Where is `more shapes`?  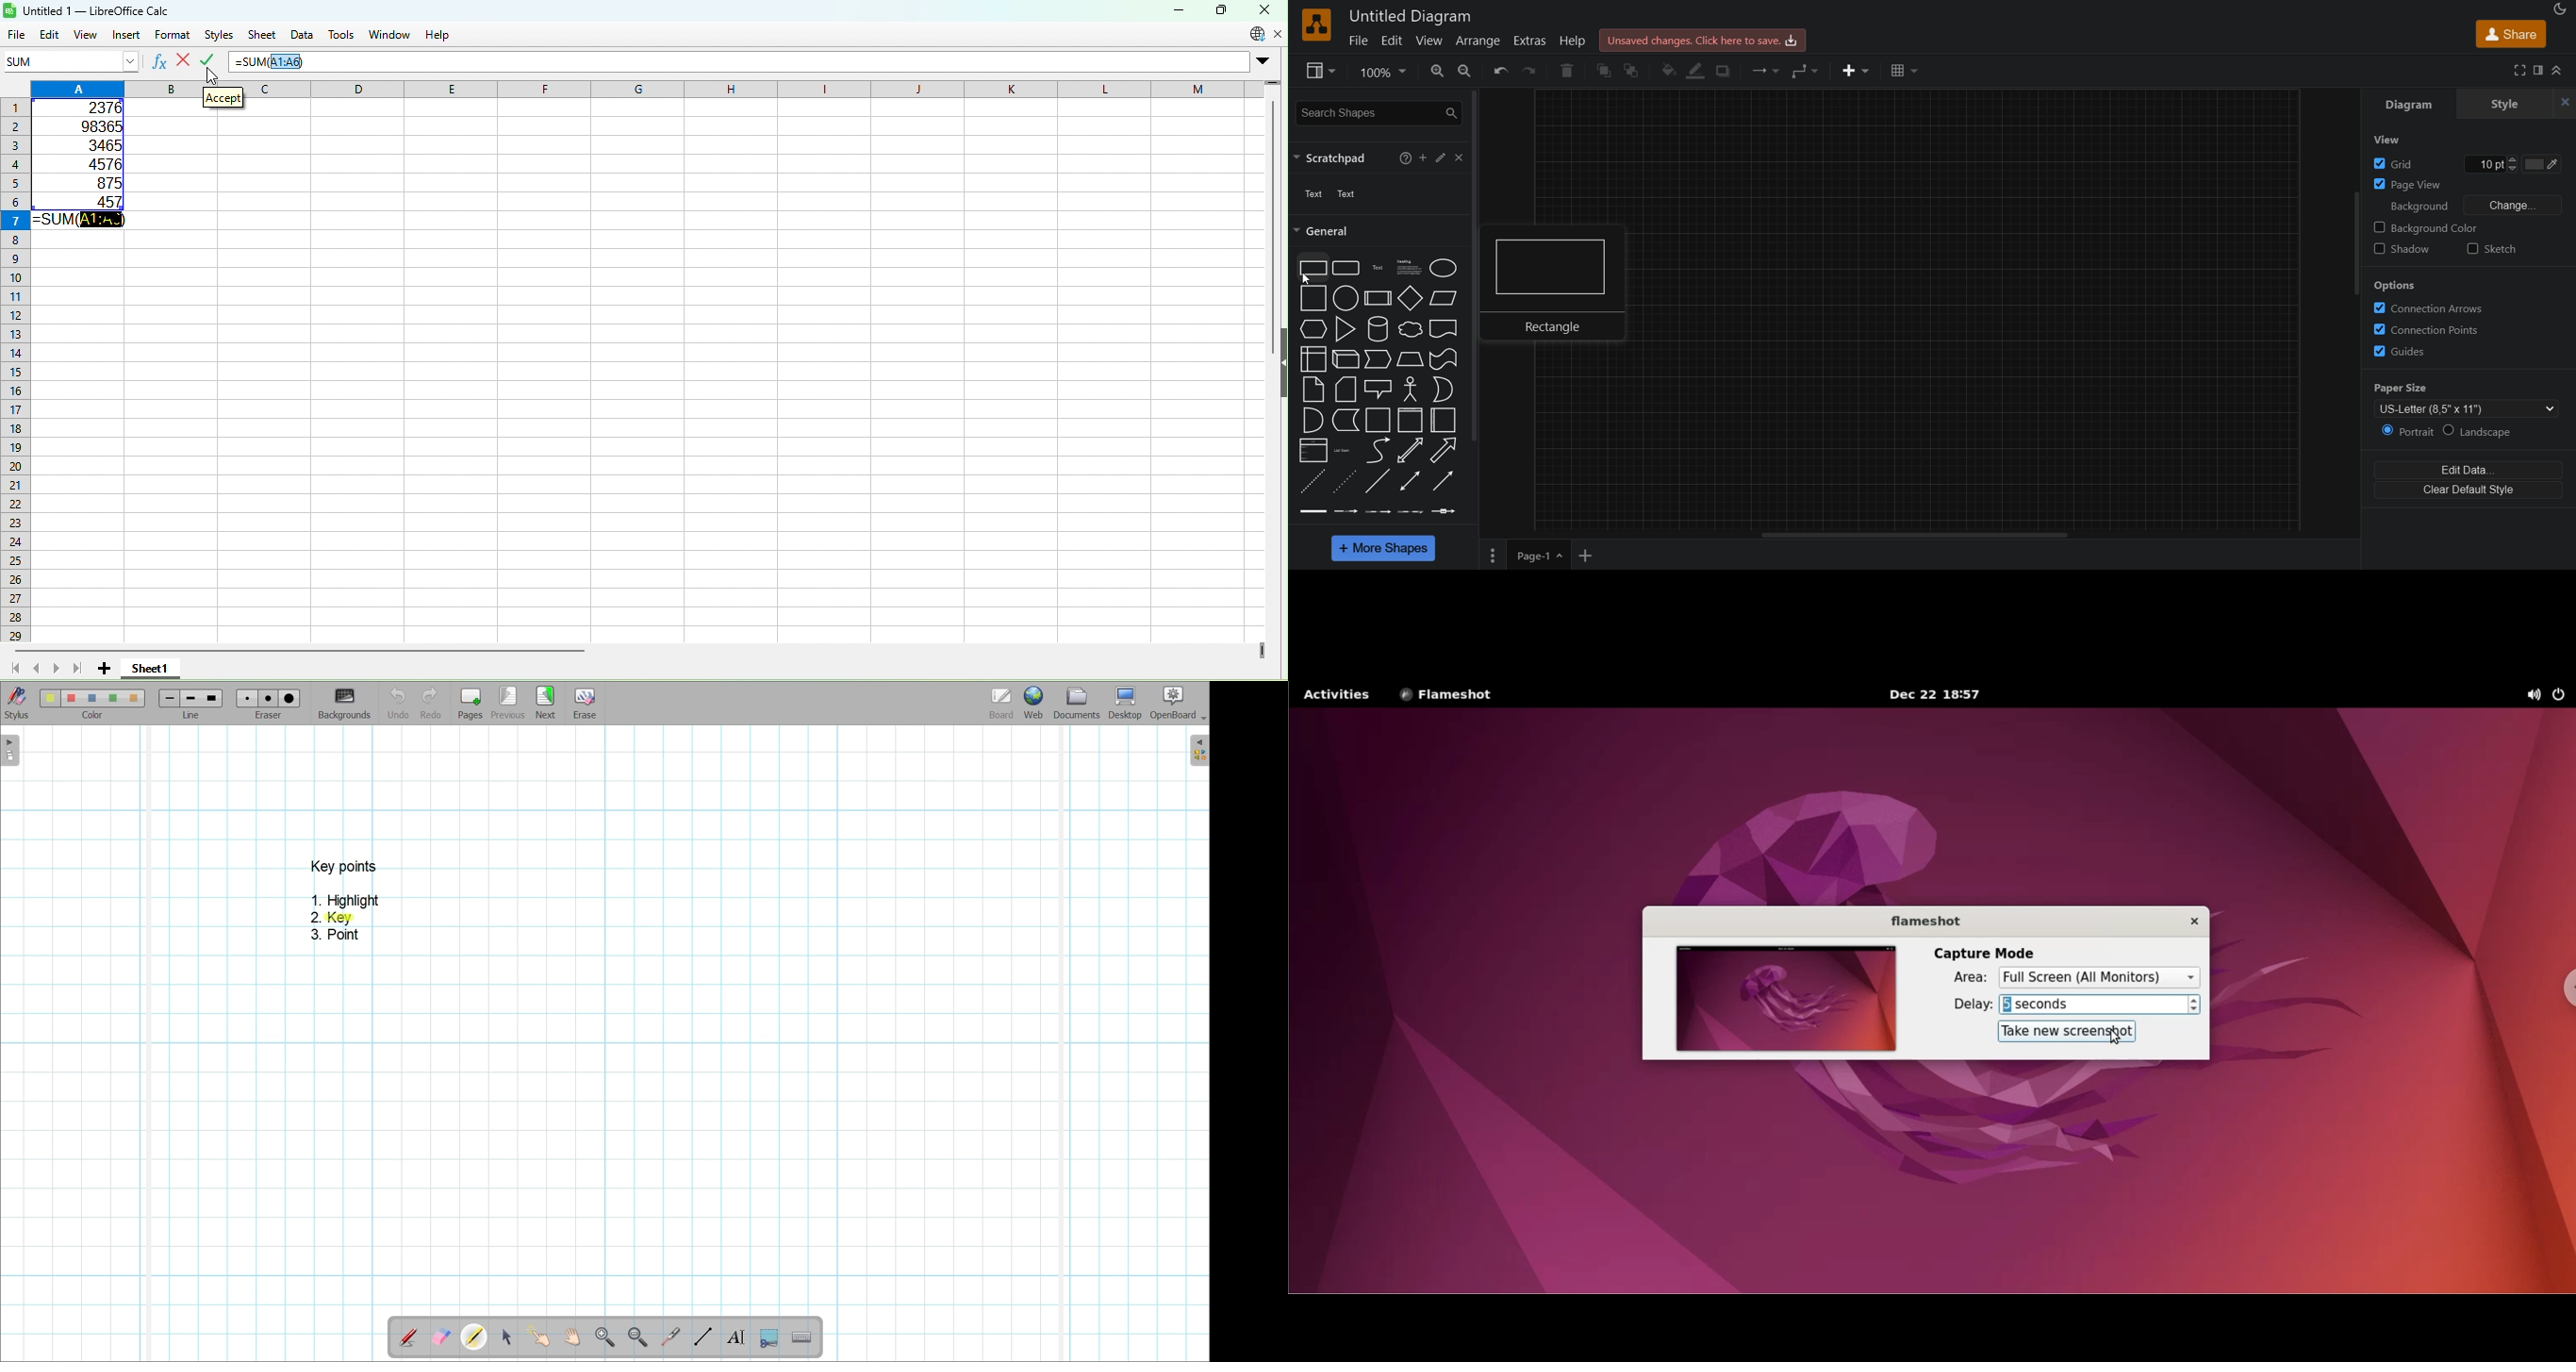 more shapes is located at coordinates (1382, 548).